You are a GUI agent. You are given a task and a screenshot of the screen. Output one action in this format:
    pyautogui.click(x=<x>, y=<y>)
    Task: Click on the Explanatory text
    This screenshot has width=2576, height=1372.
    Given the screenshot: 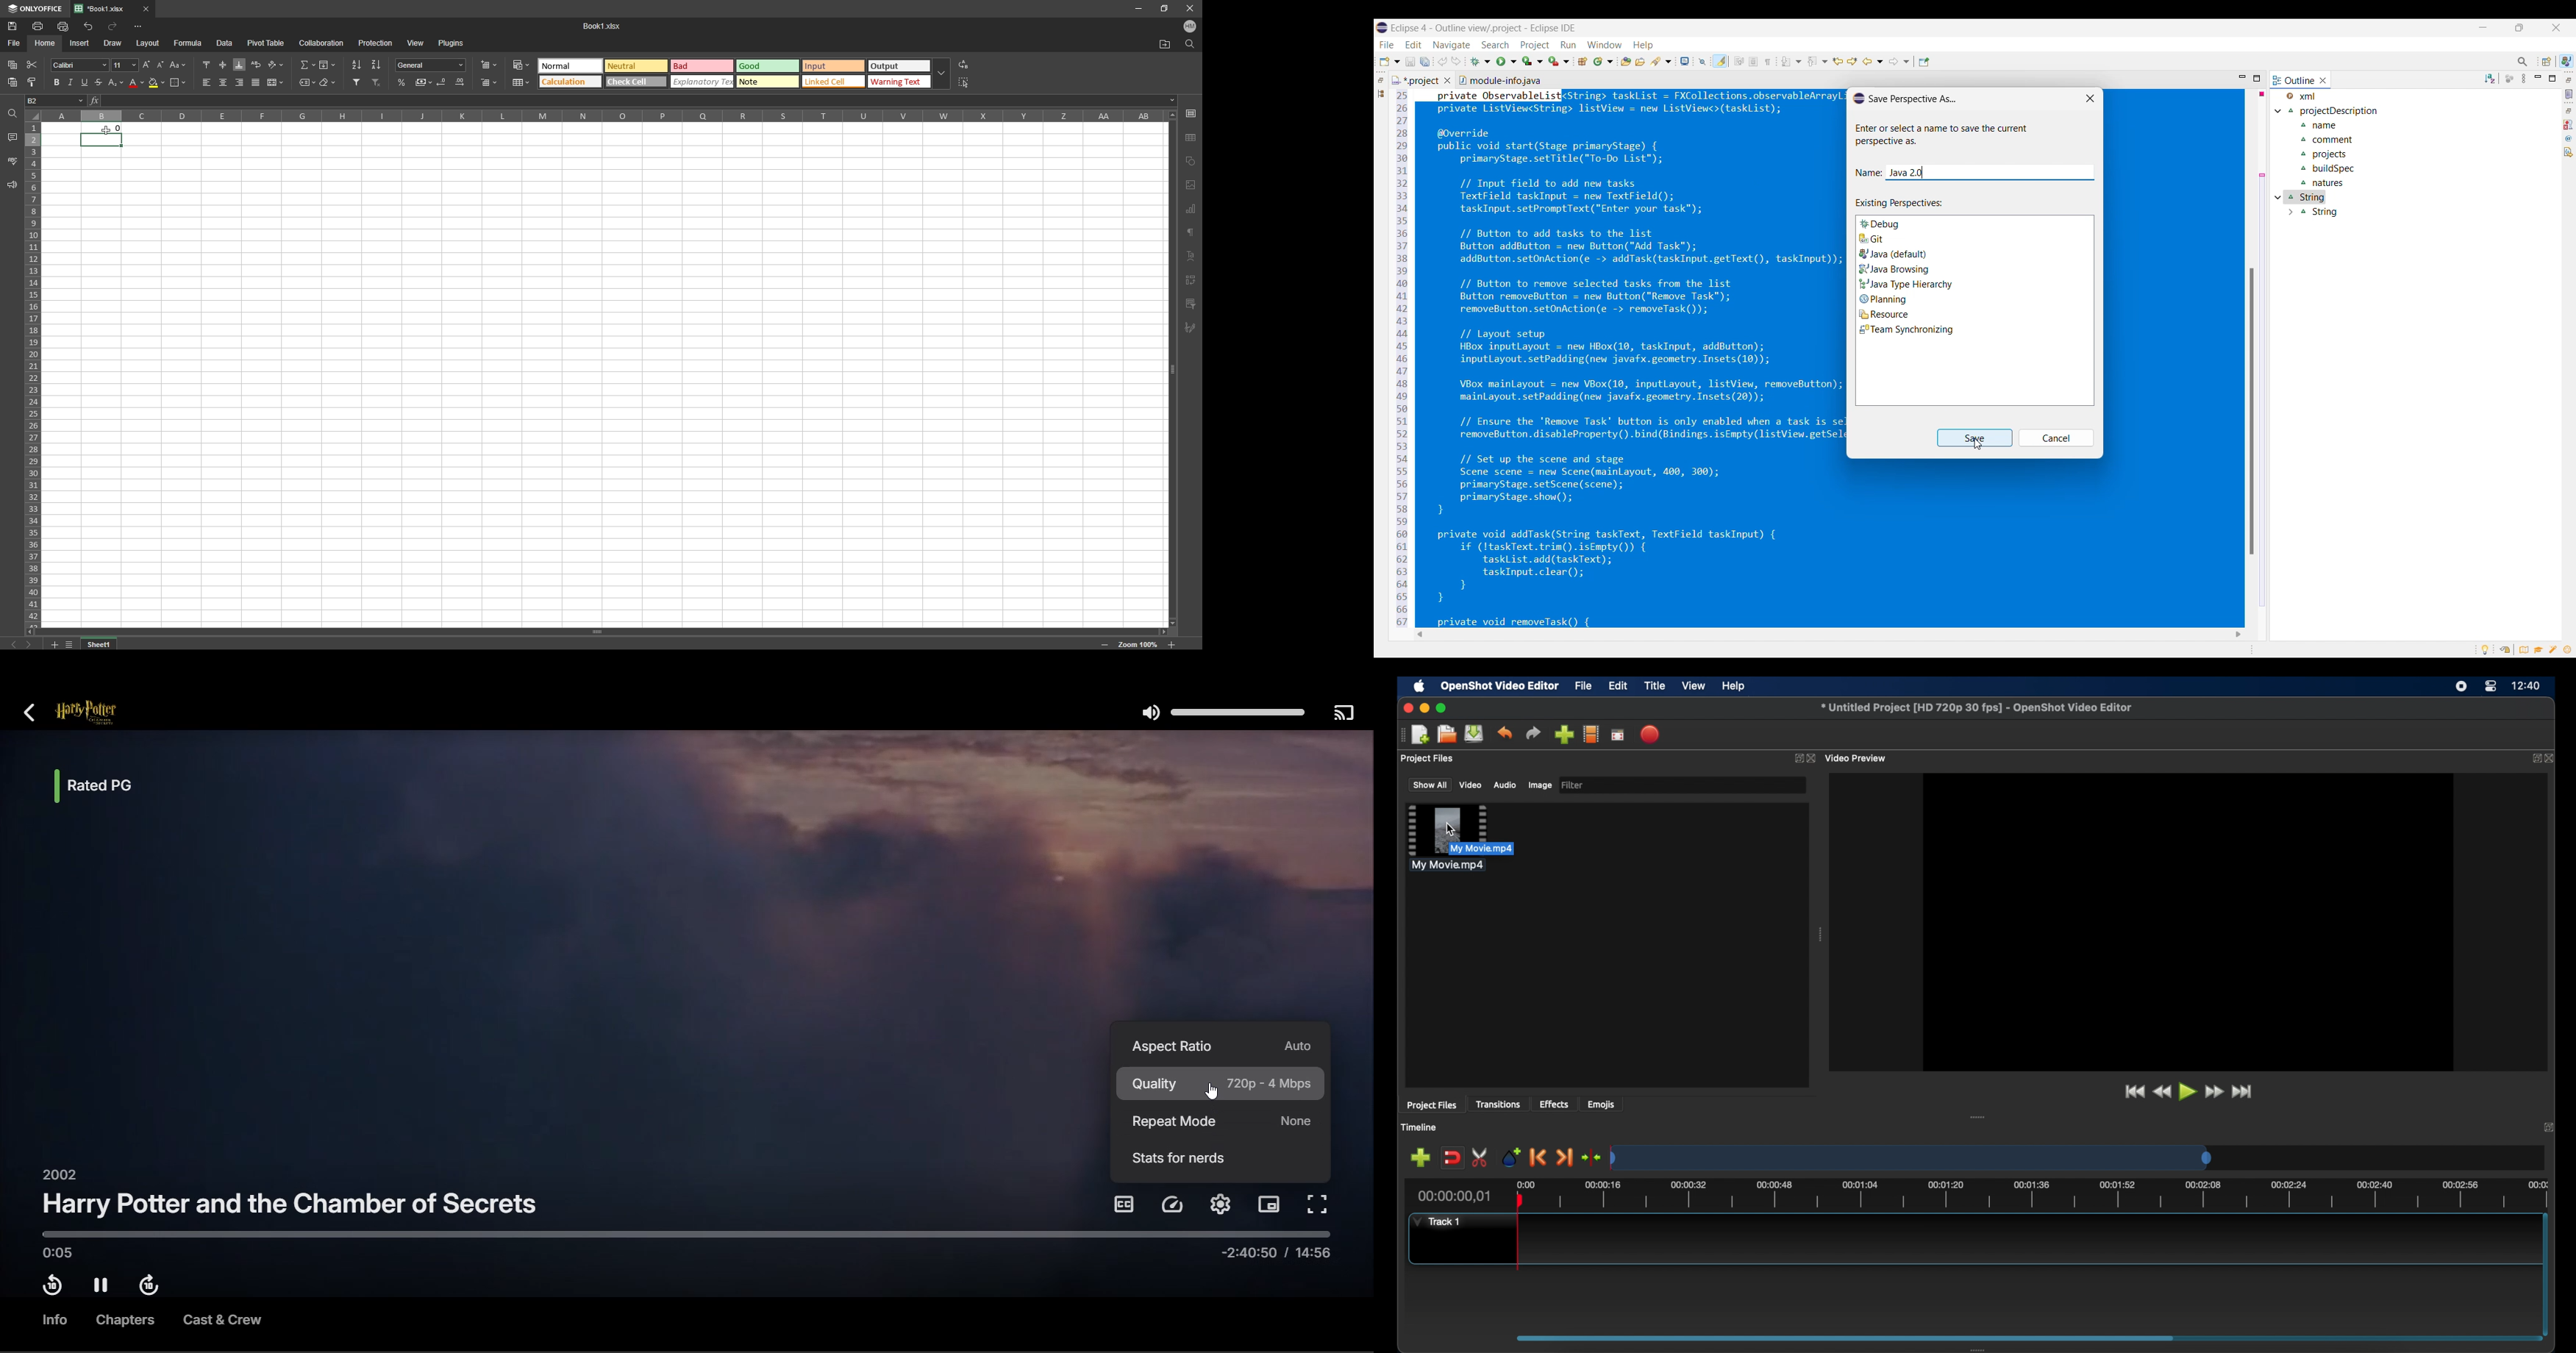 What is the action you would take?
    pyautogui.click(x=703, y=81)
    